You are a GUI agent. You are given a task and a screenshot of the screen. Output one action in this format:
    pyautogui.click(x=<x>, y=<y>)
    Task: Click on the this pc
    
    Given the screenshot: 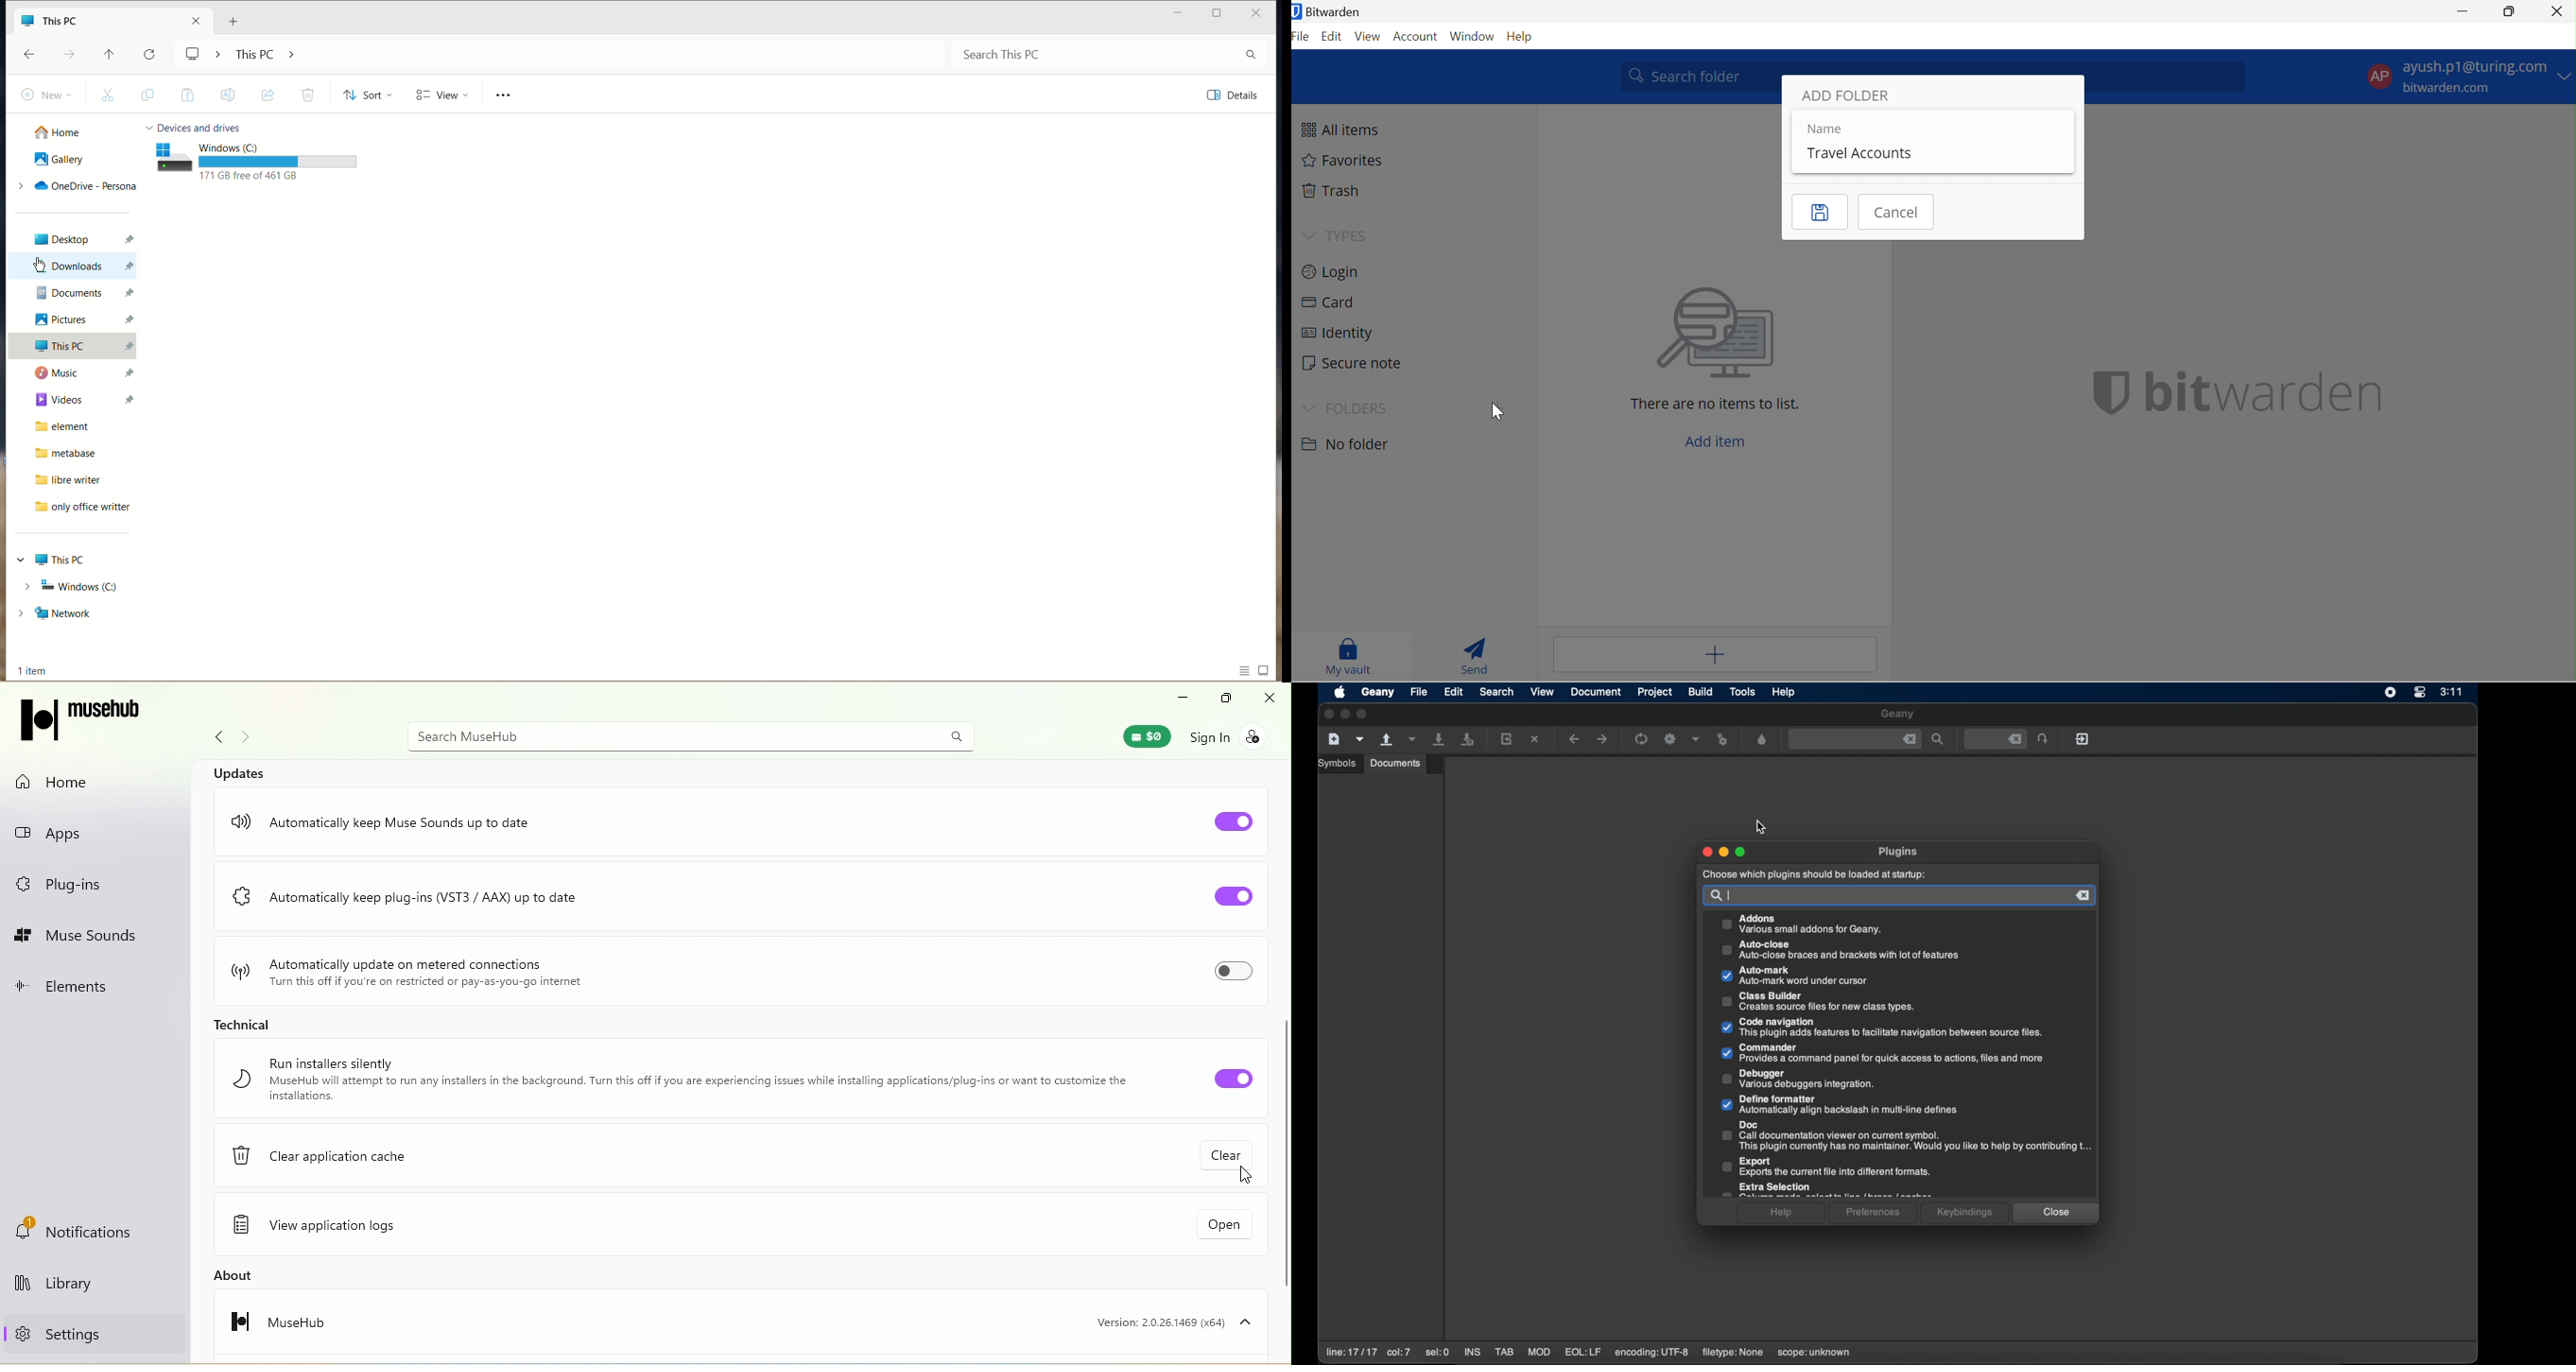 What is the action you would take?
    pyautogui.click(x=80, y=21)
    